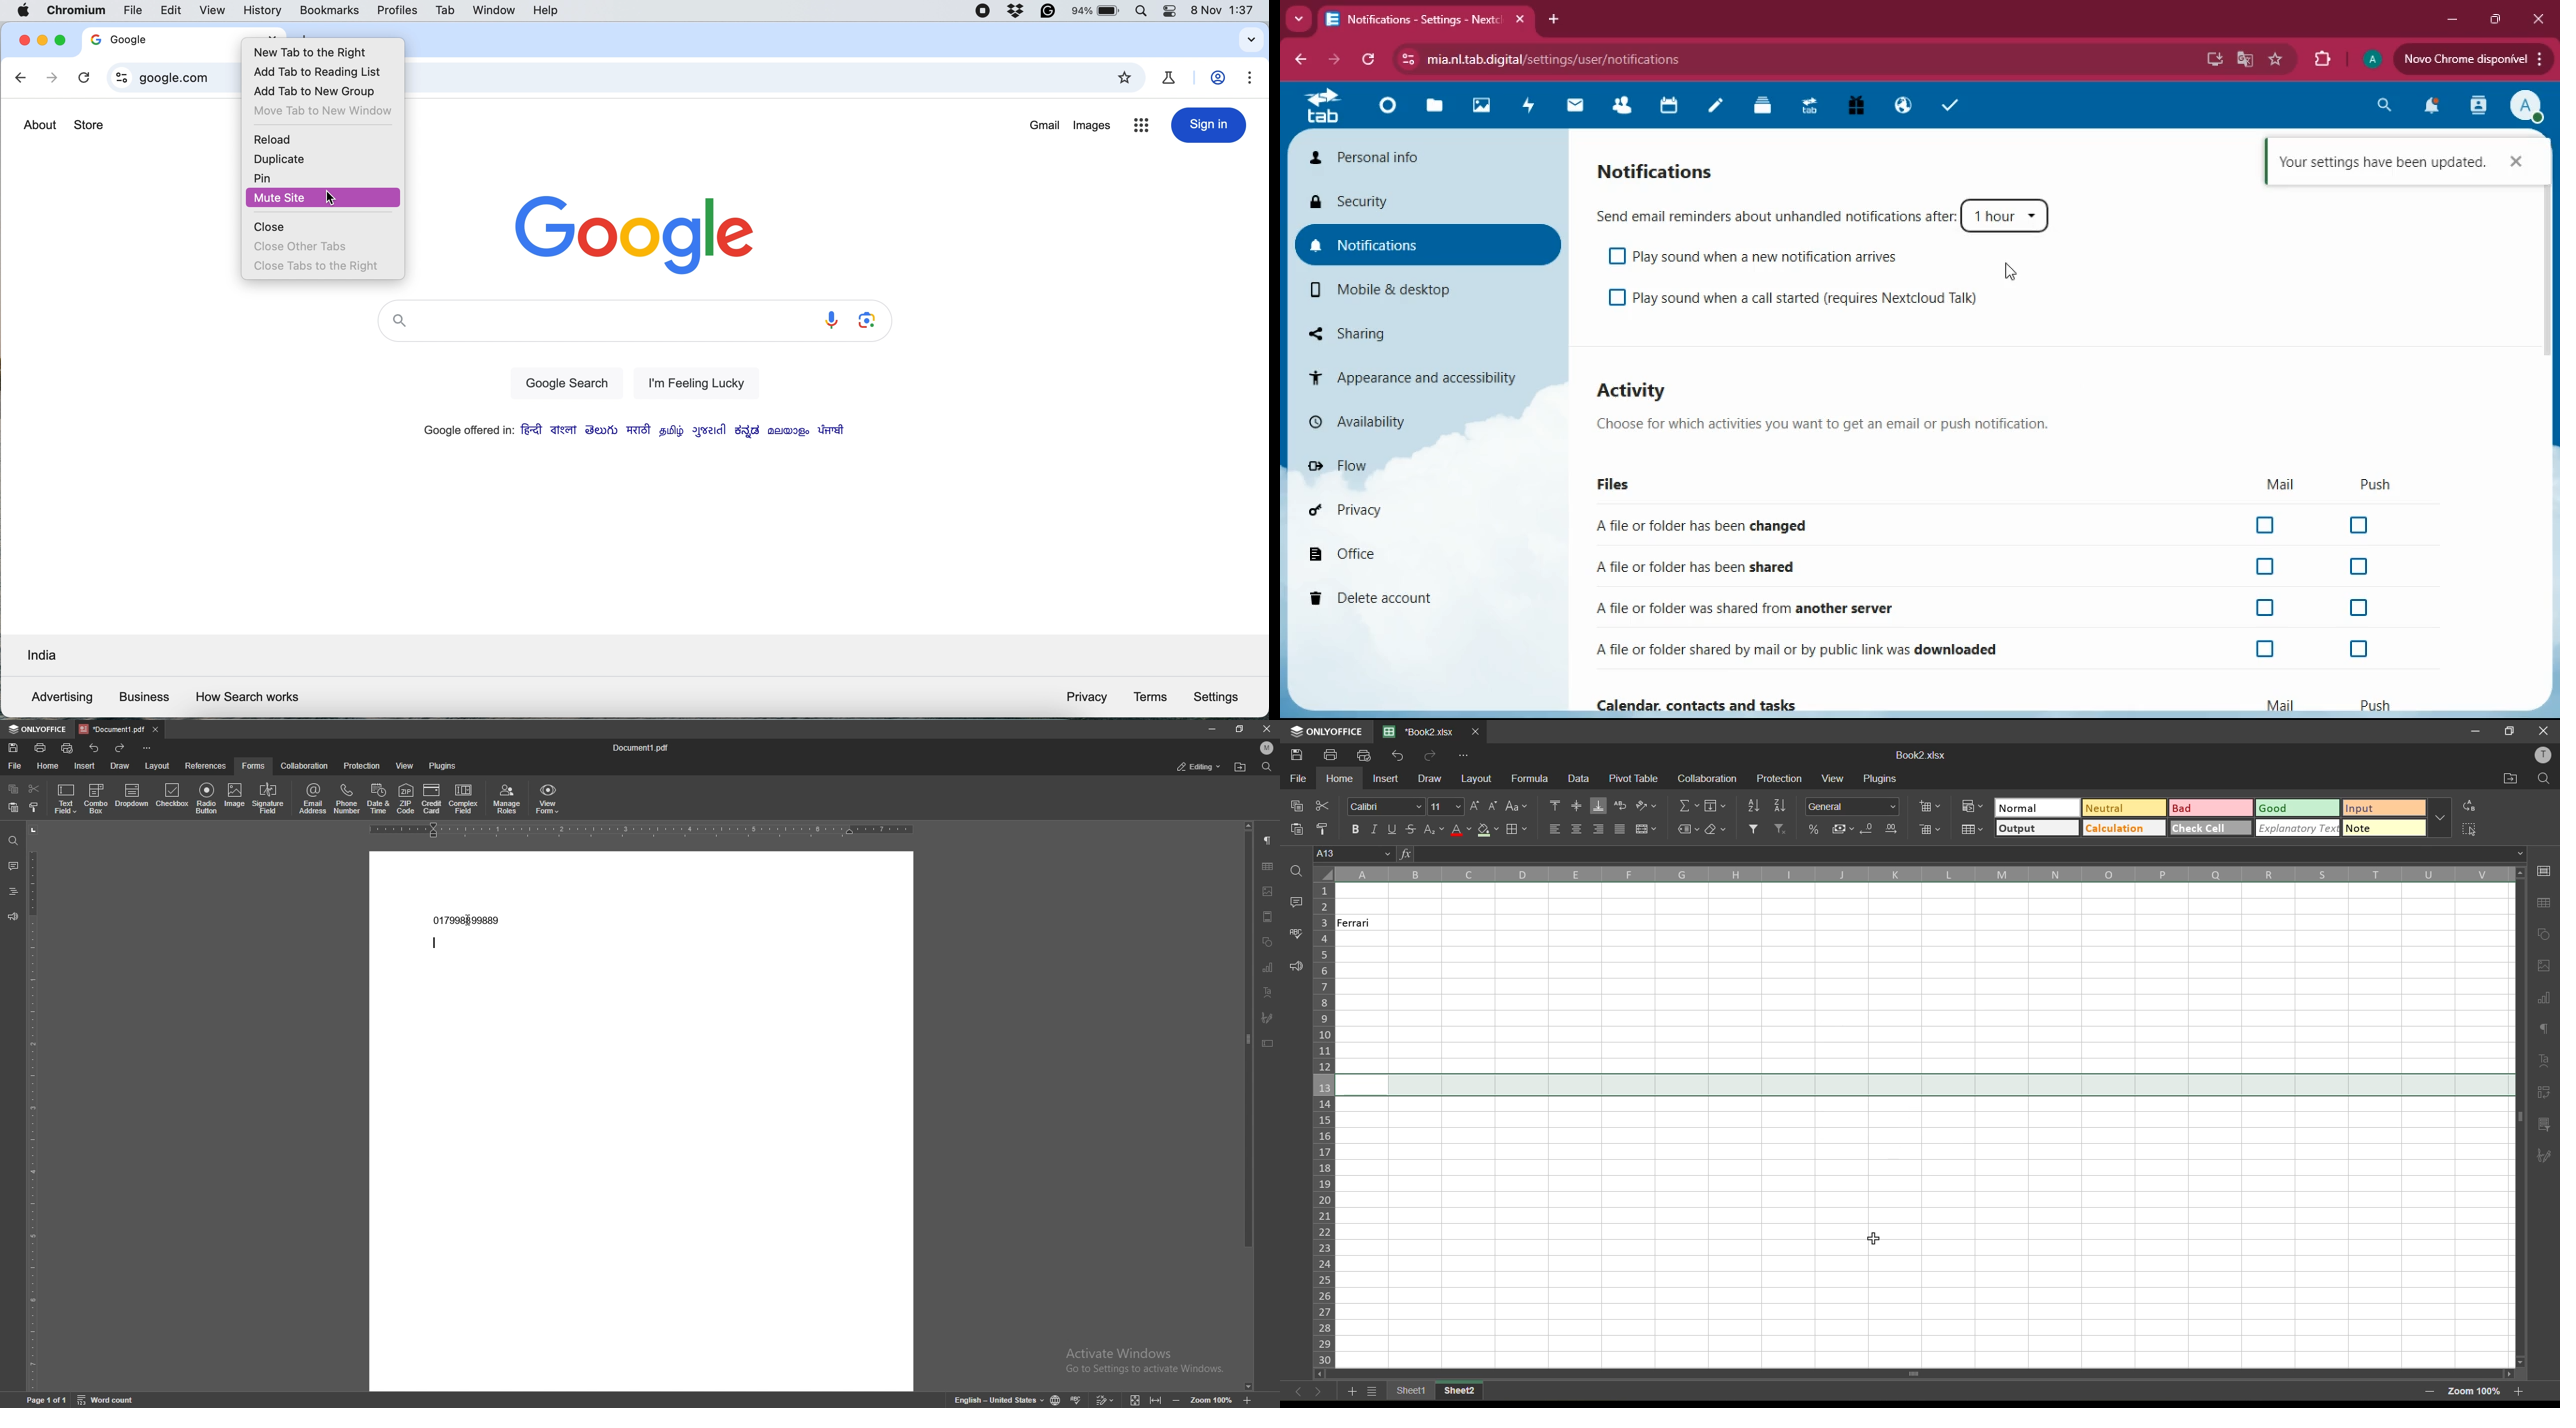 The width and height of the screenshot is (2576, 1428). What do you see at coordinates (1327, 731) in the screenshot?
I see `app name` at bounding box center [1327, 731].